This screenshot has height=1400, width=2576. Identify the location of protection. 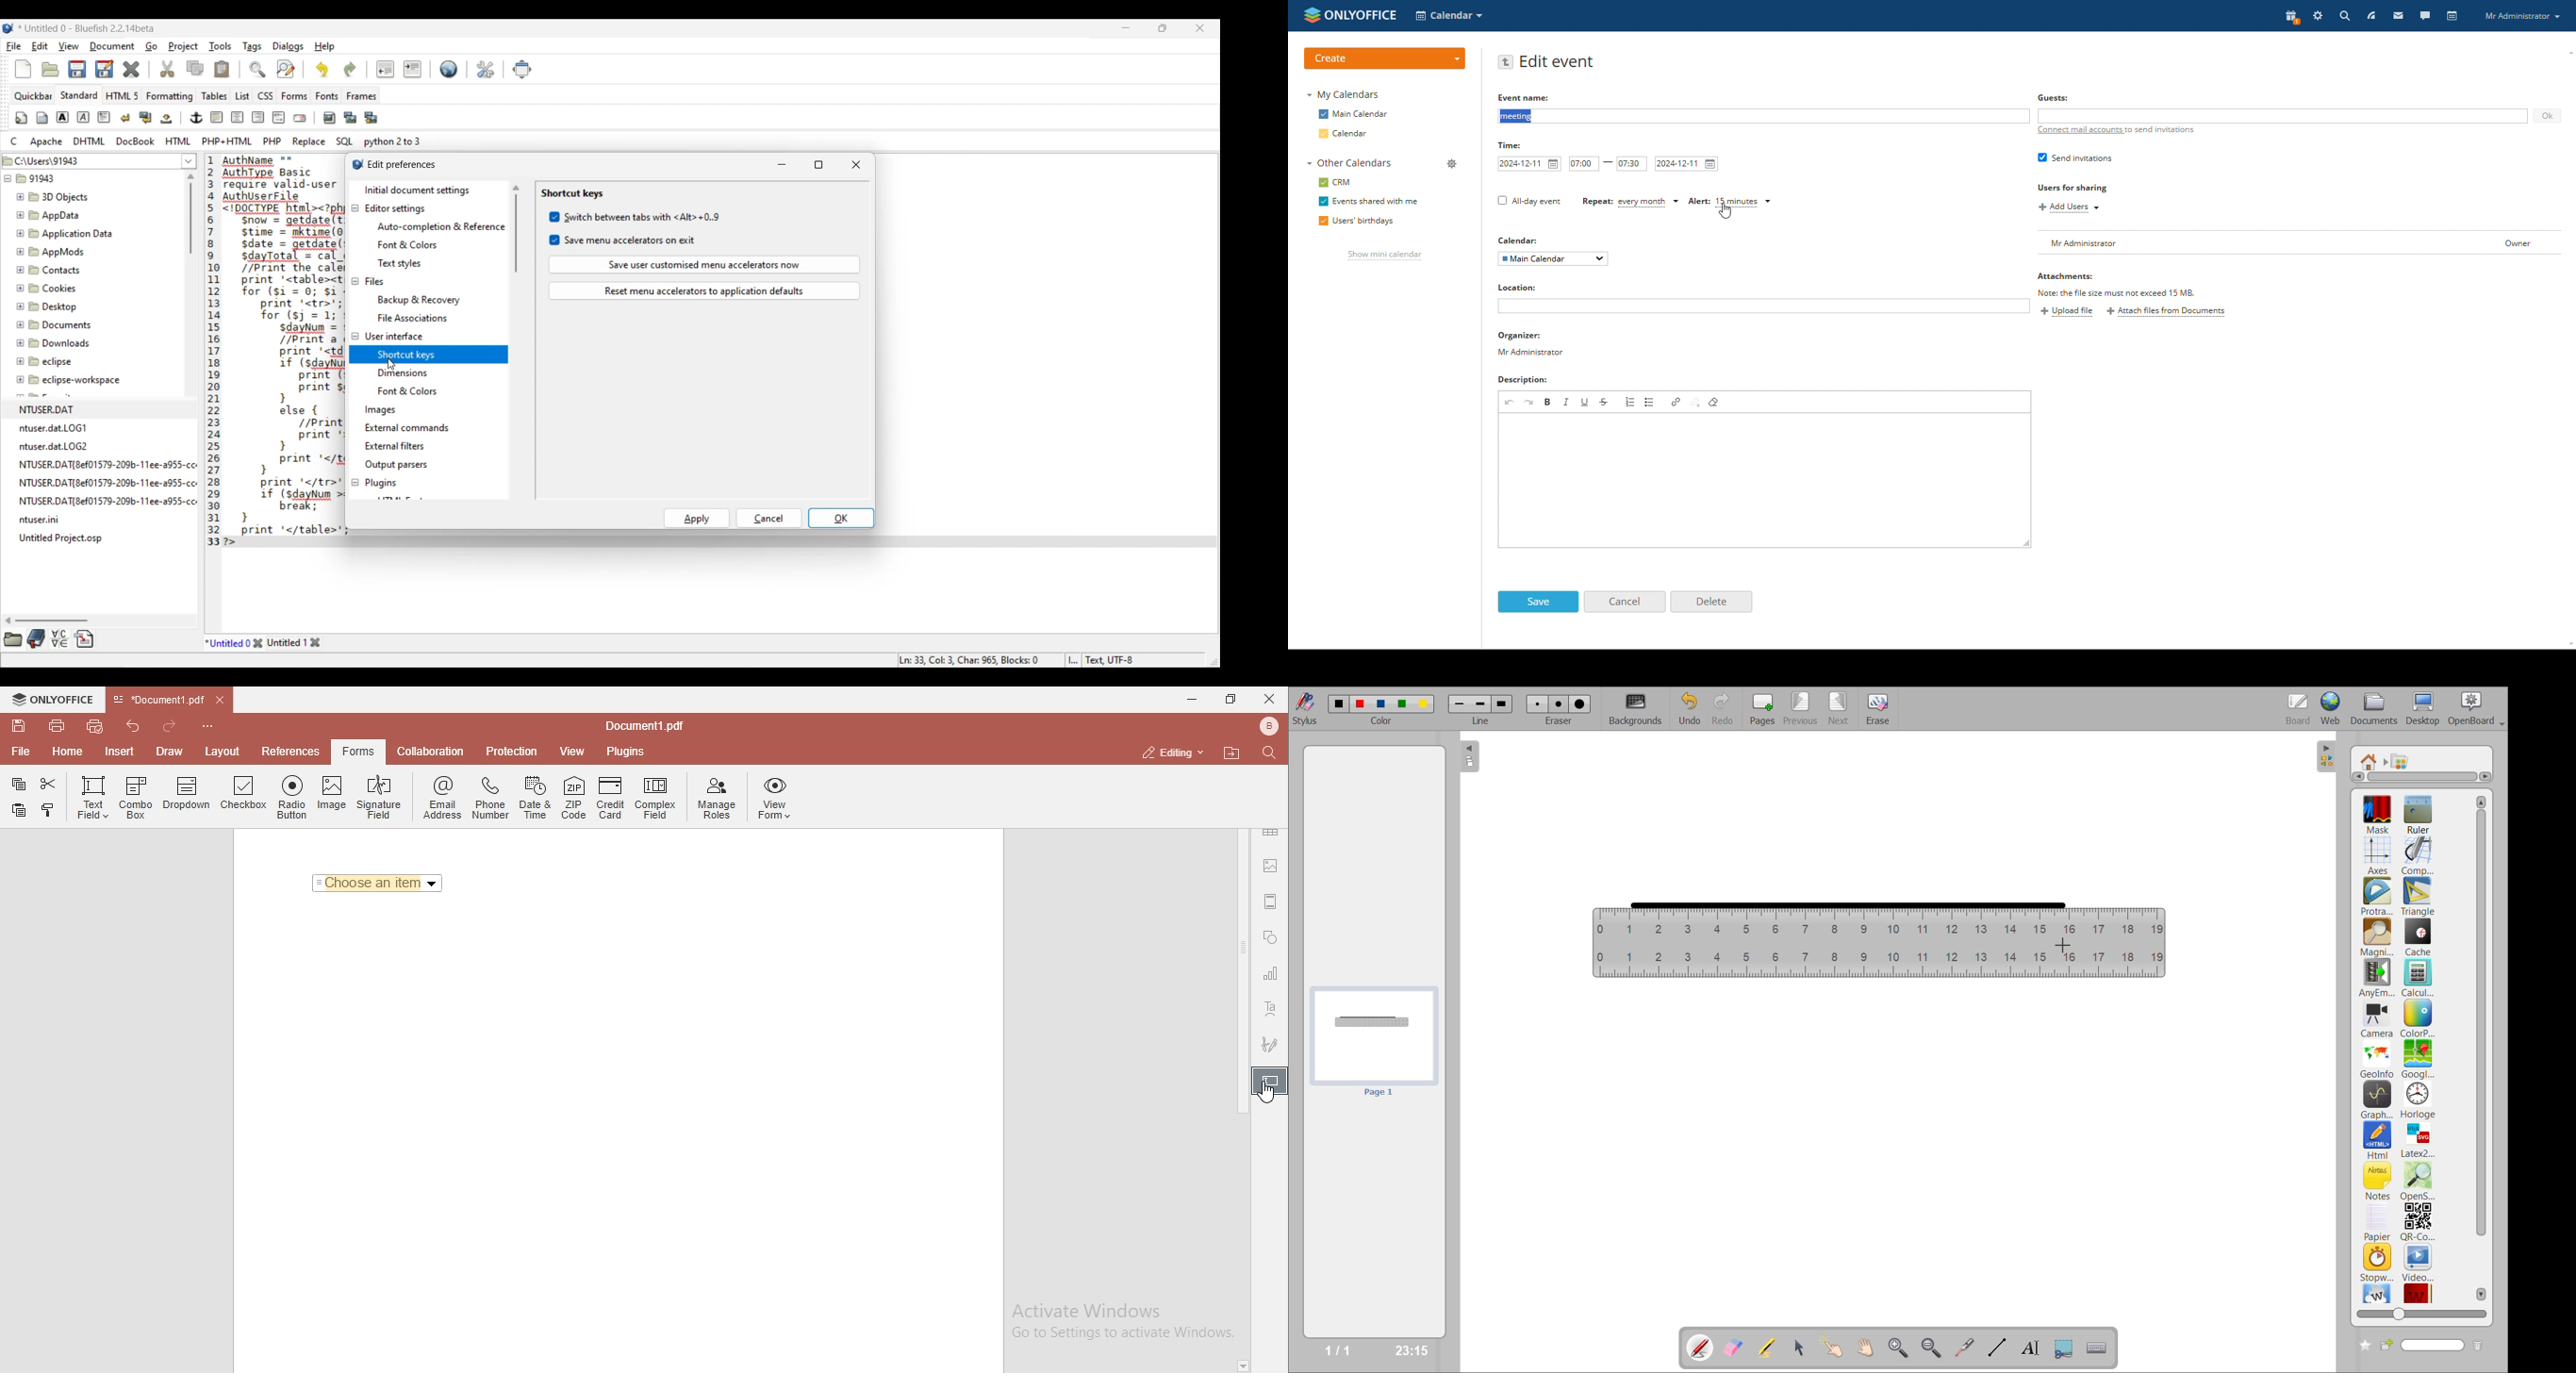
(512, 751).